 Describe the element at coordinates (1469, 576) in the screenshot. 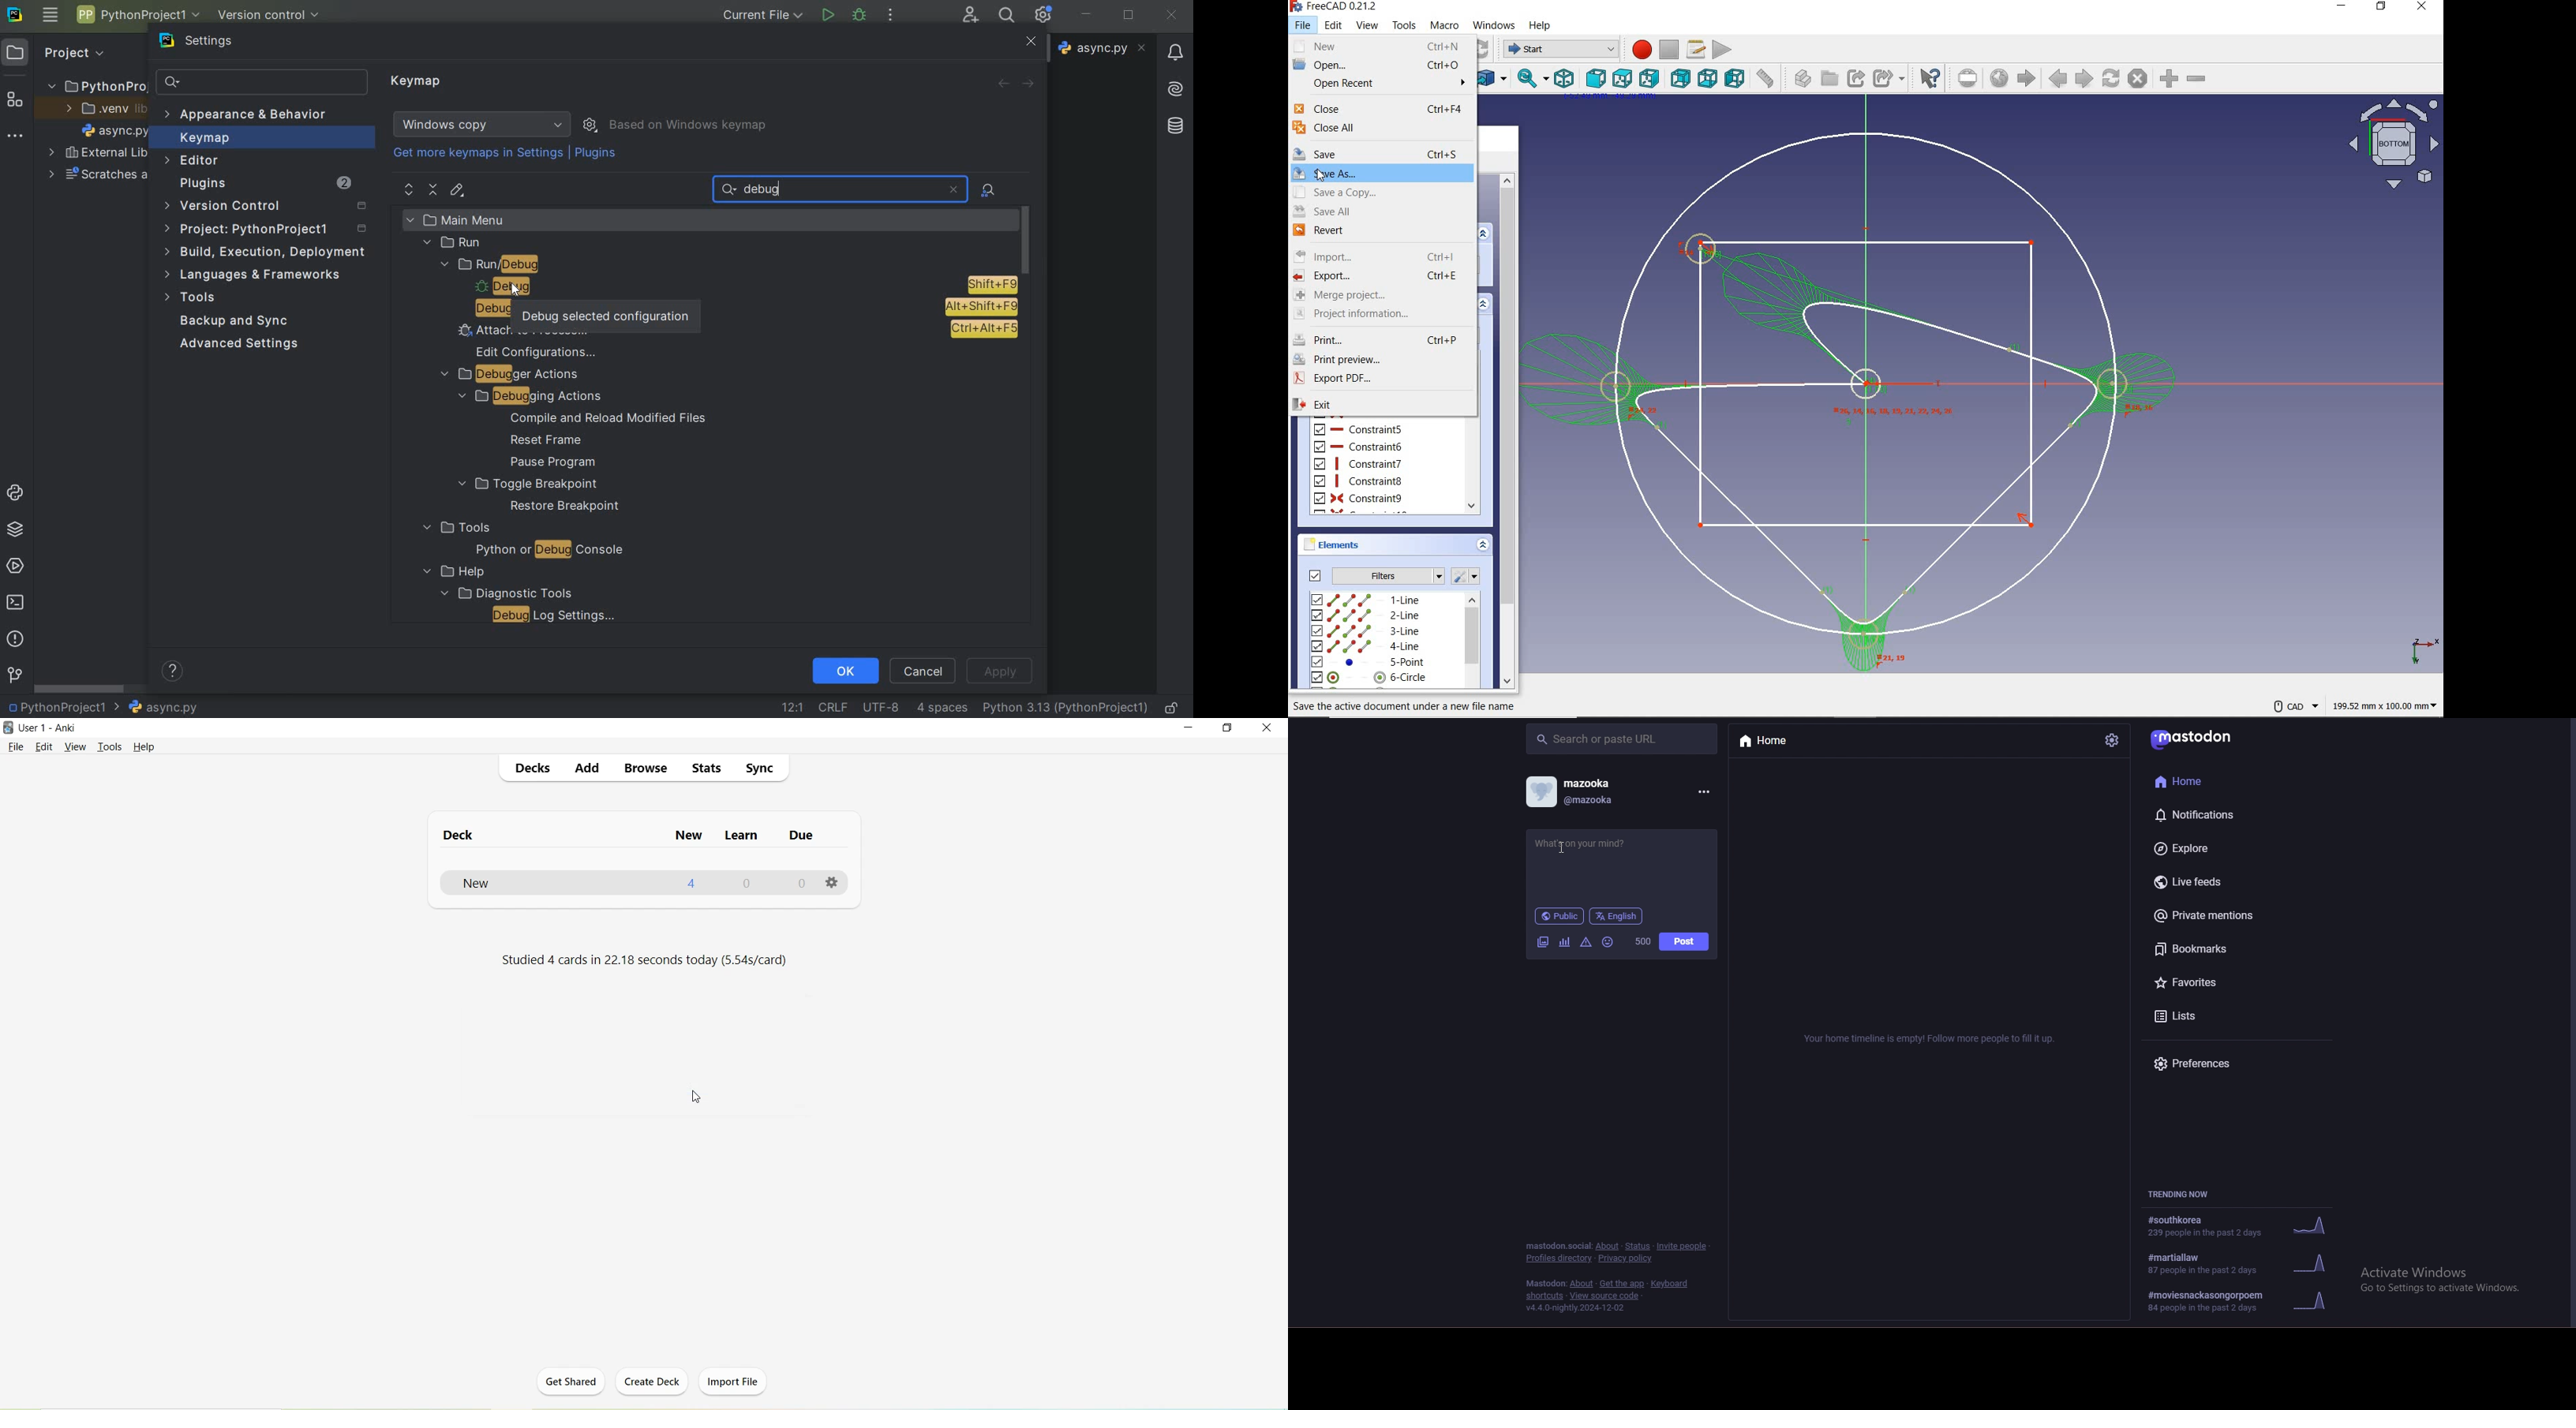

I see `settings` at that location.